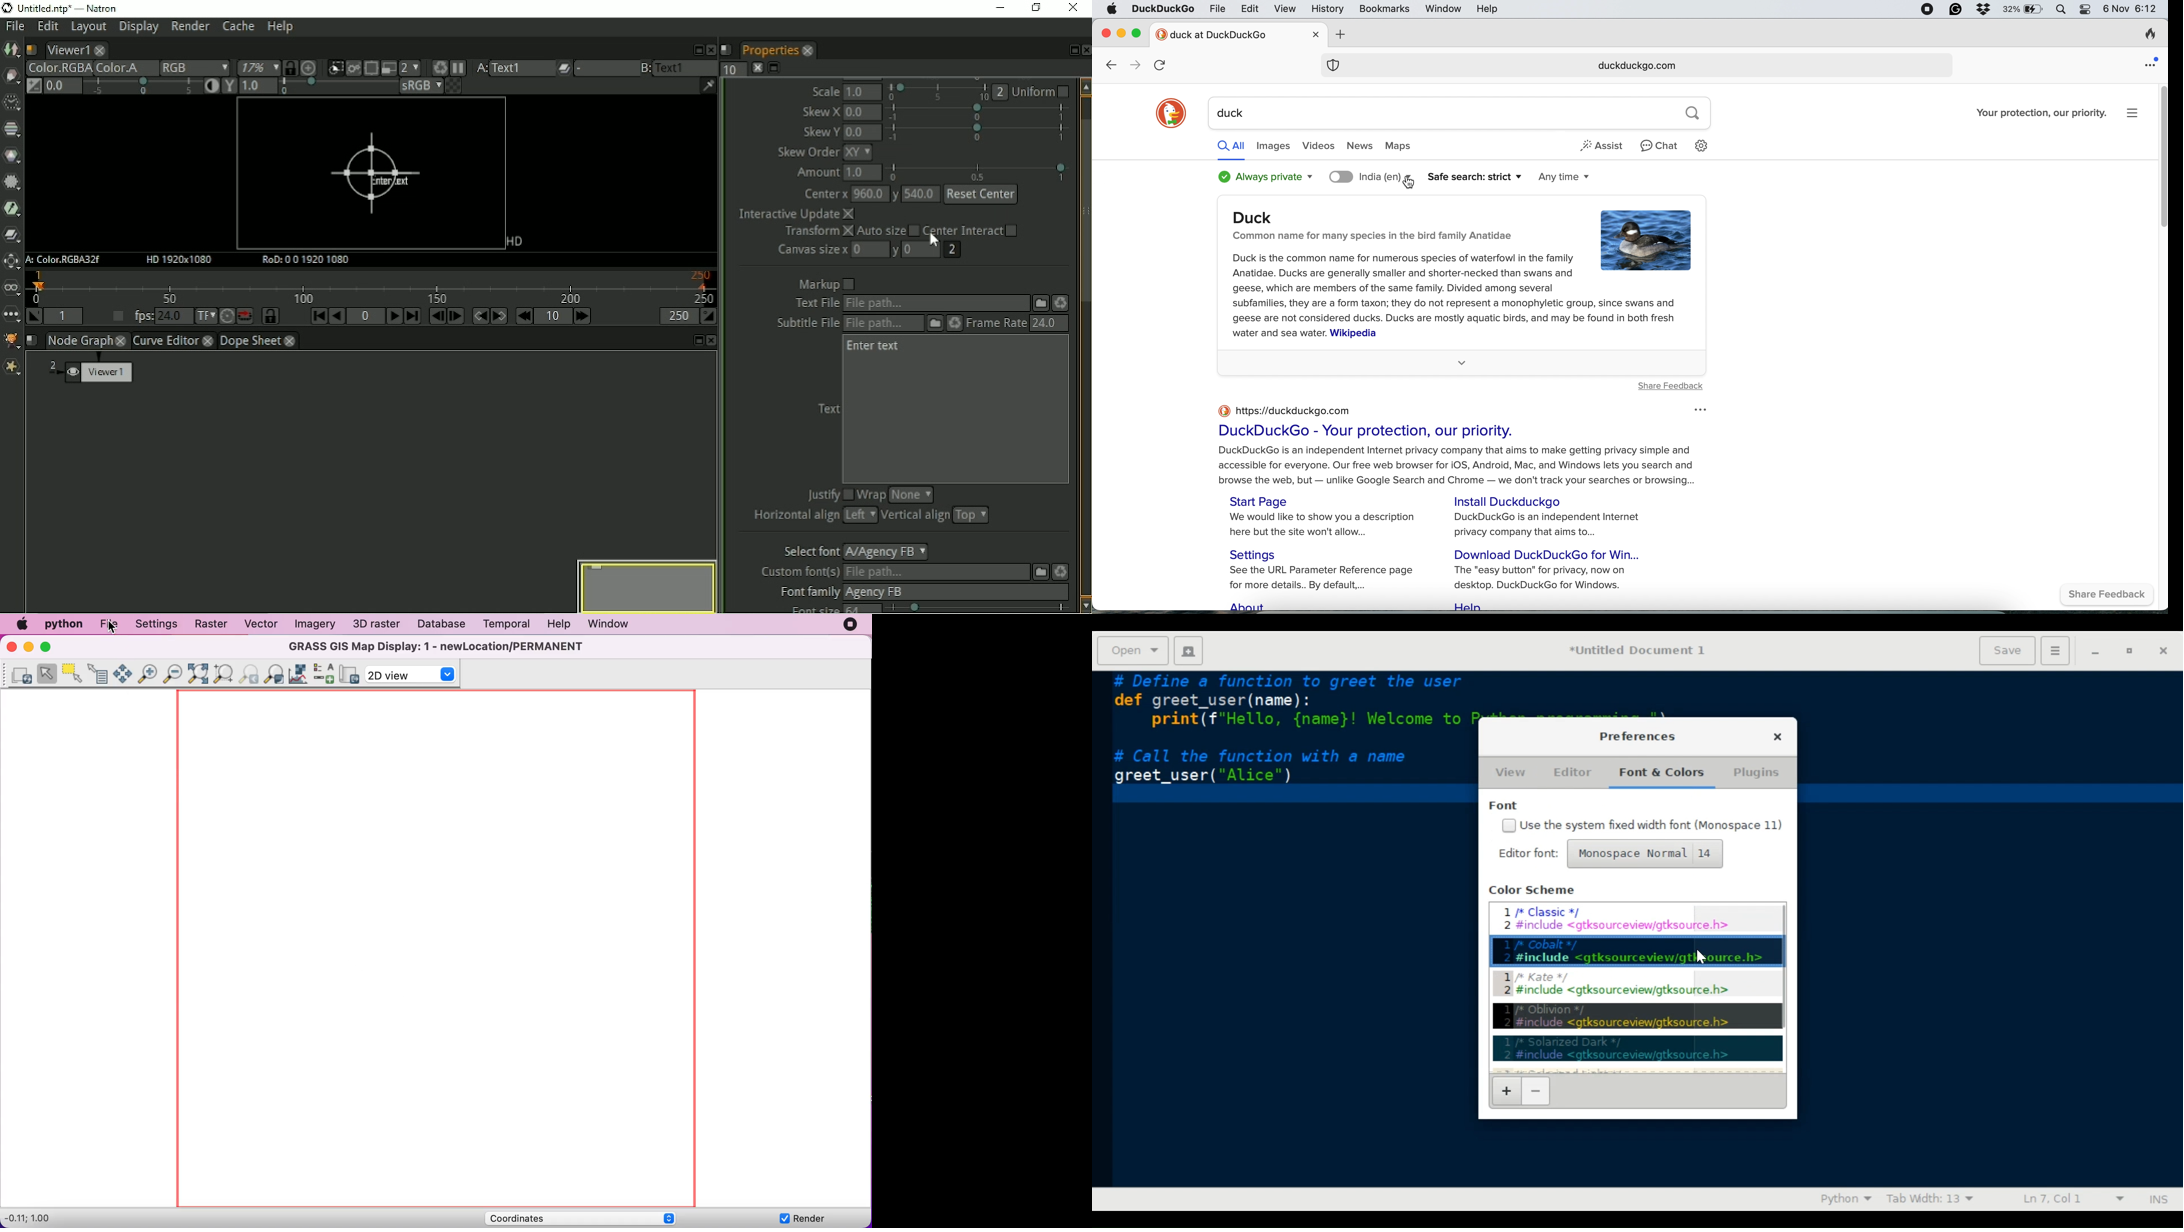 This screenshot has width=2184, height=1232. I want to click on duck, so click(1439, 113).